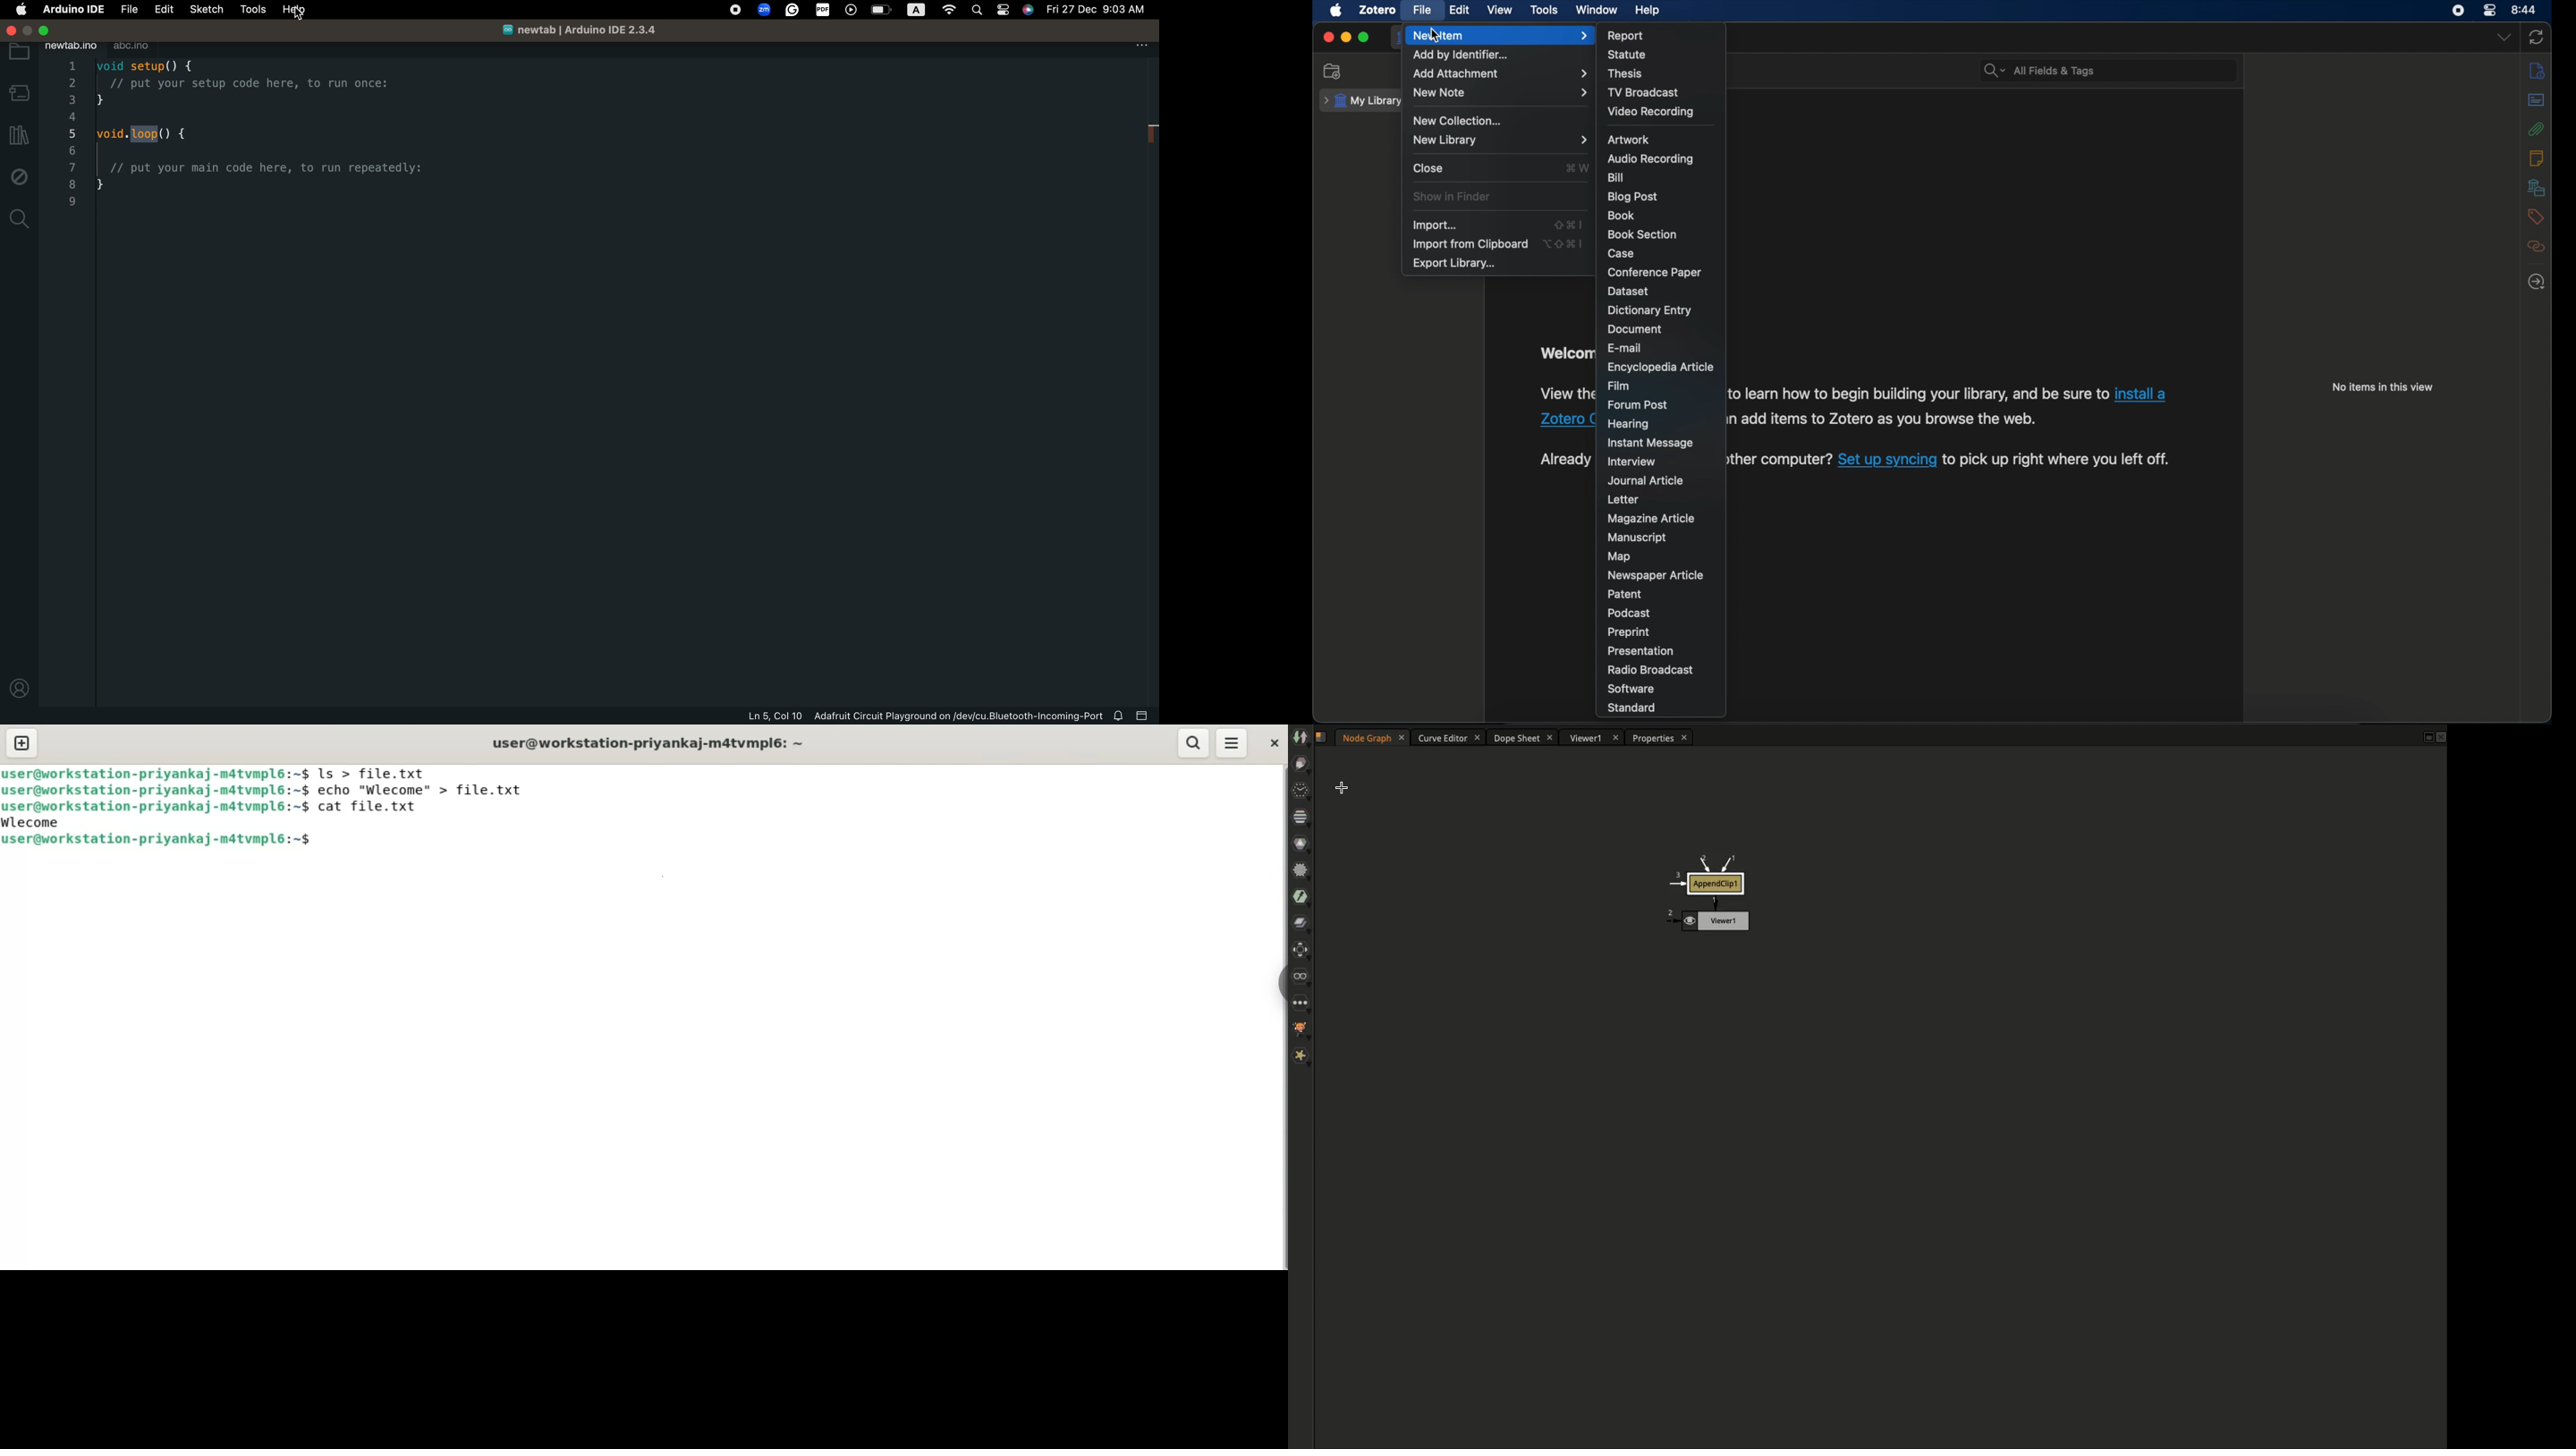 This screenshot has width=2576, height=1456. What do you see at coordinates (1638, 537) in the screenshot?
I see `manuscript` at bounding box center [1638, 537].